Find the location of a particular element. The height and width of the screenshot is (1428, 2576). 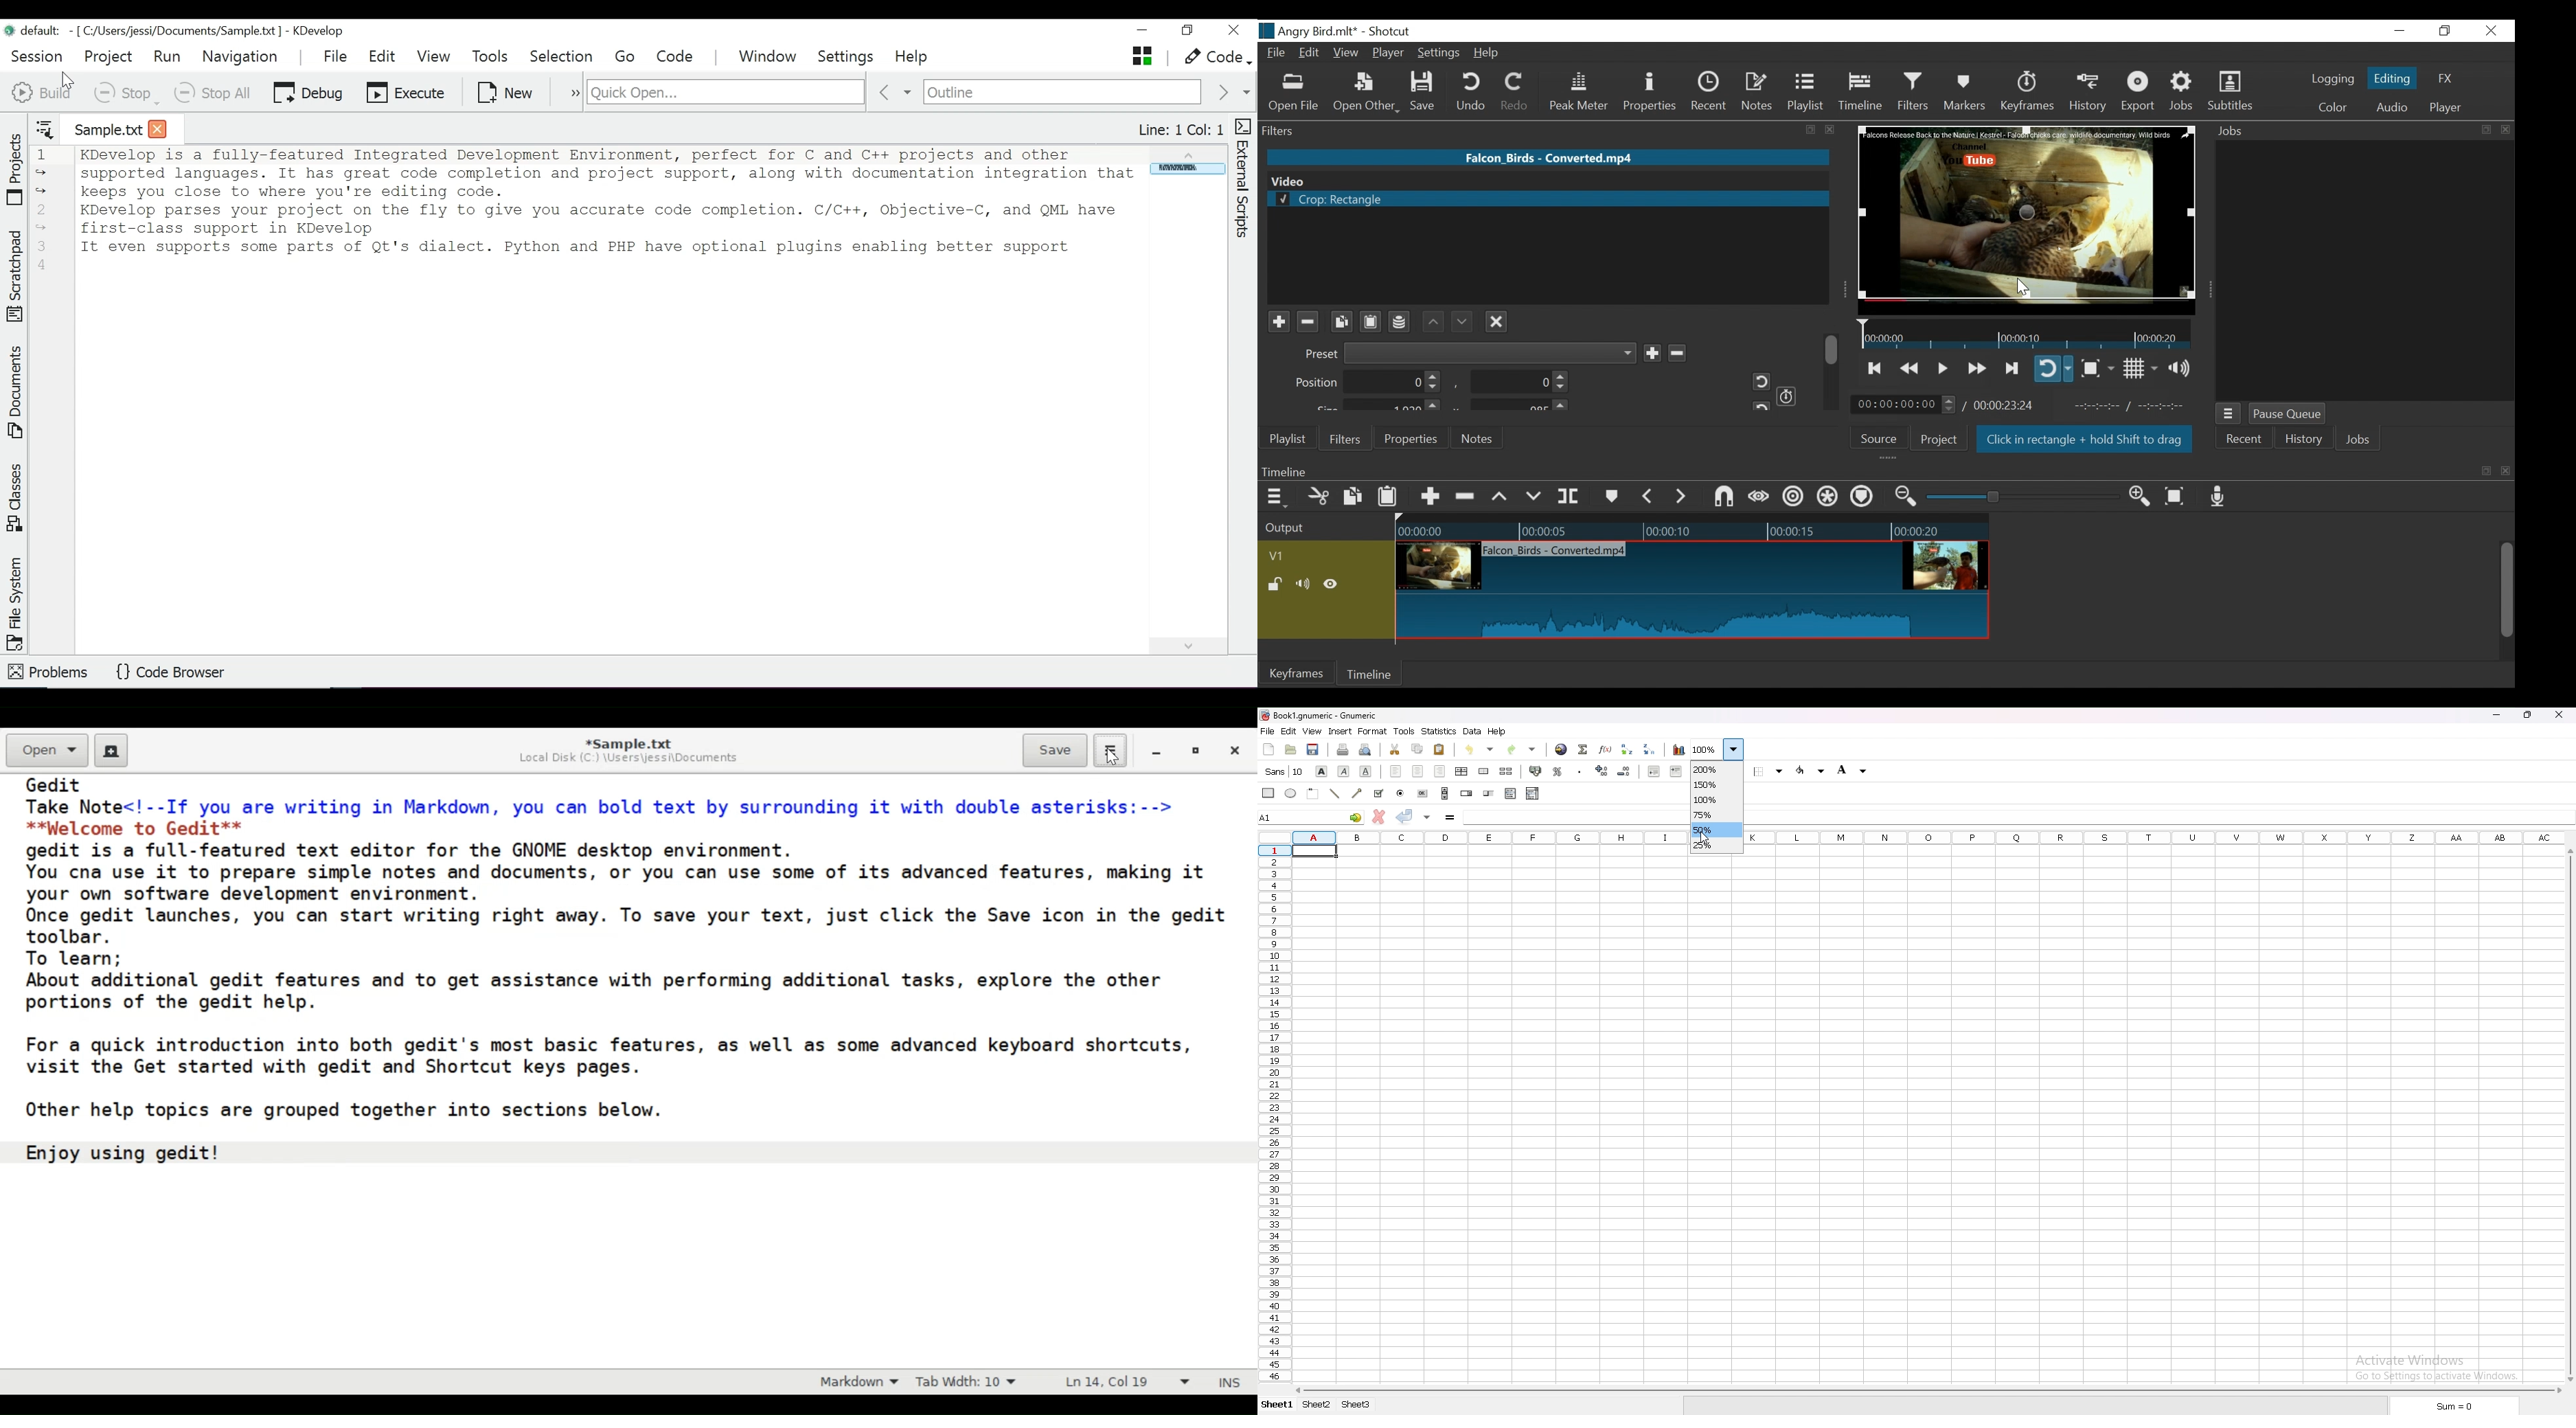

cursor is located at coordinates (2022, 287).